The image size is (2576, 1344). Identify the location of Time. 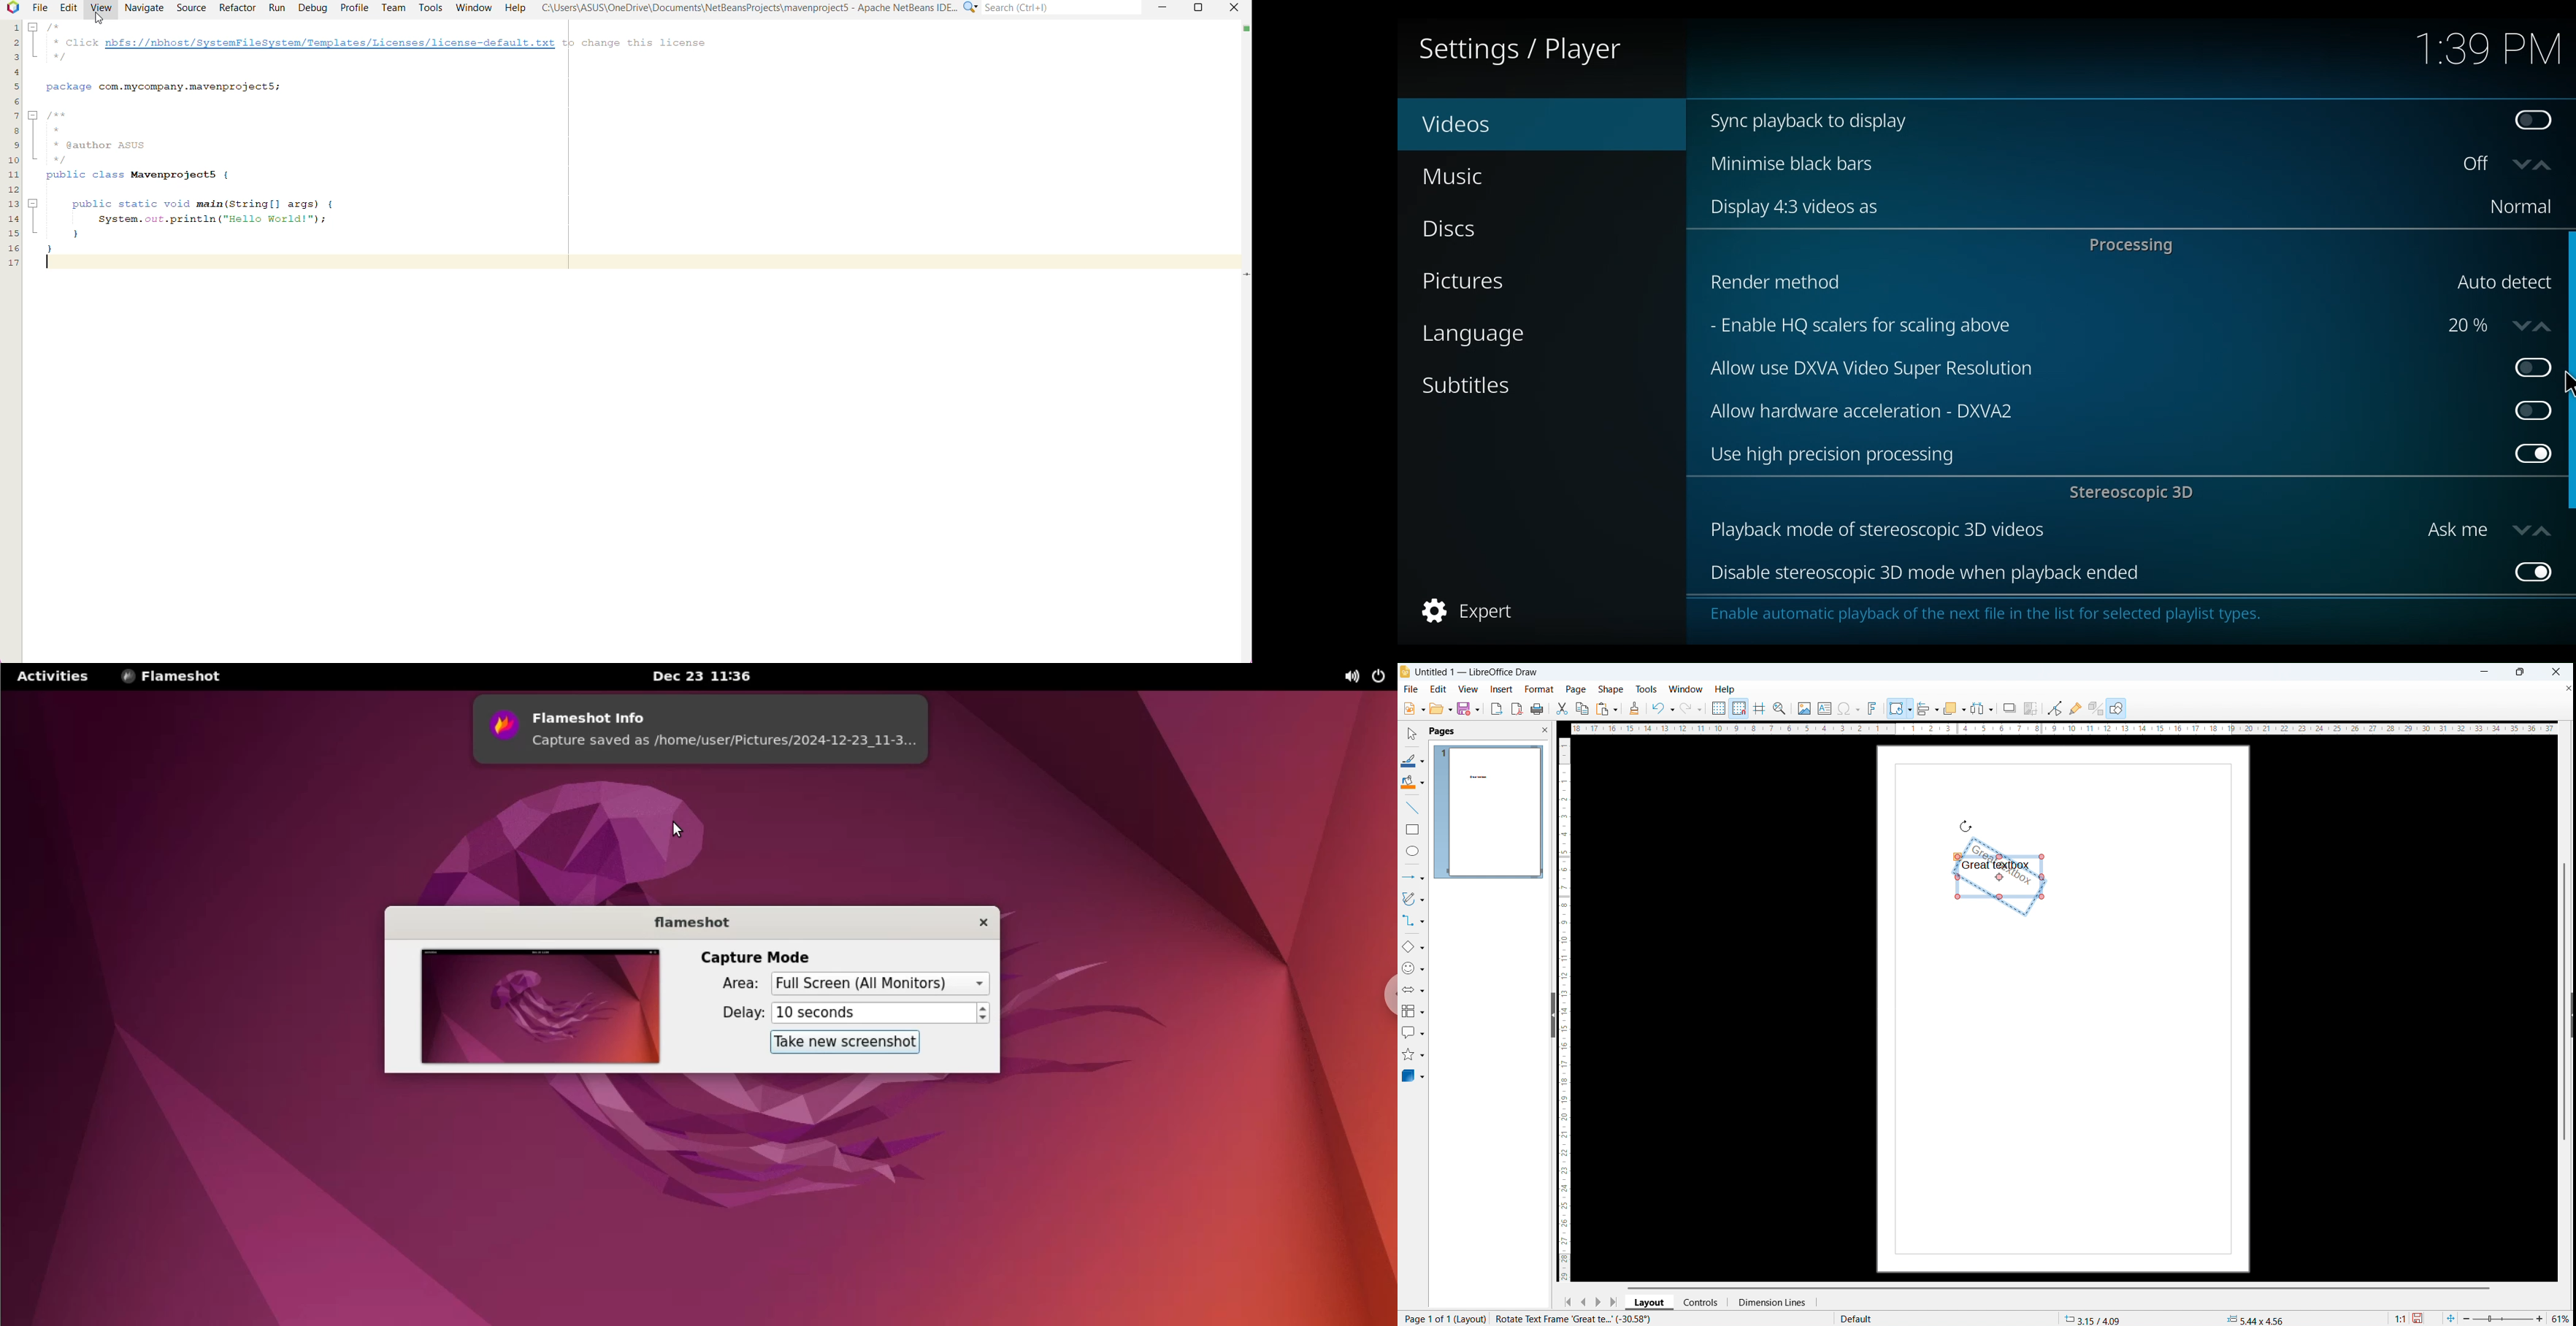
(2488, 51).